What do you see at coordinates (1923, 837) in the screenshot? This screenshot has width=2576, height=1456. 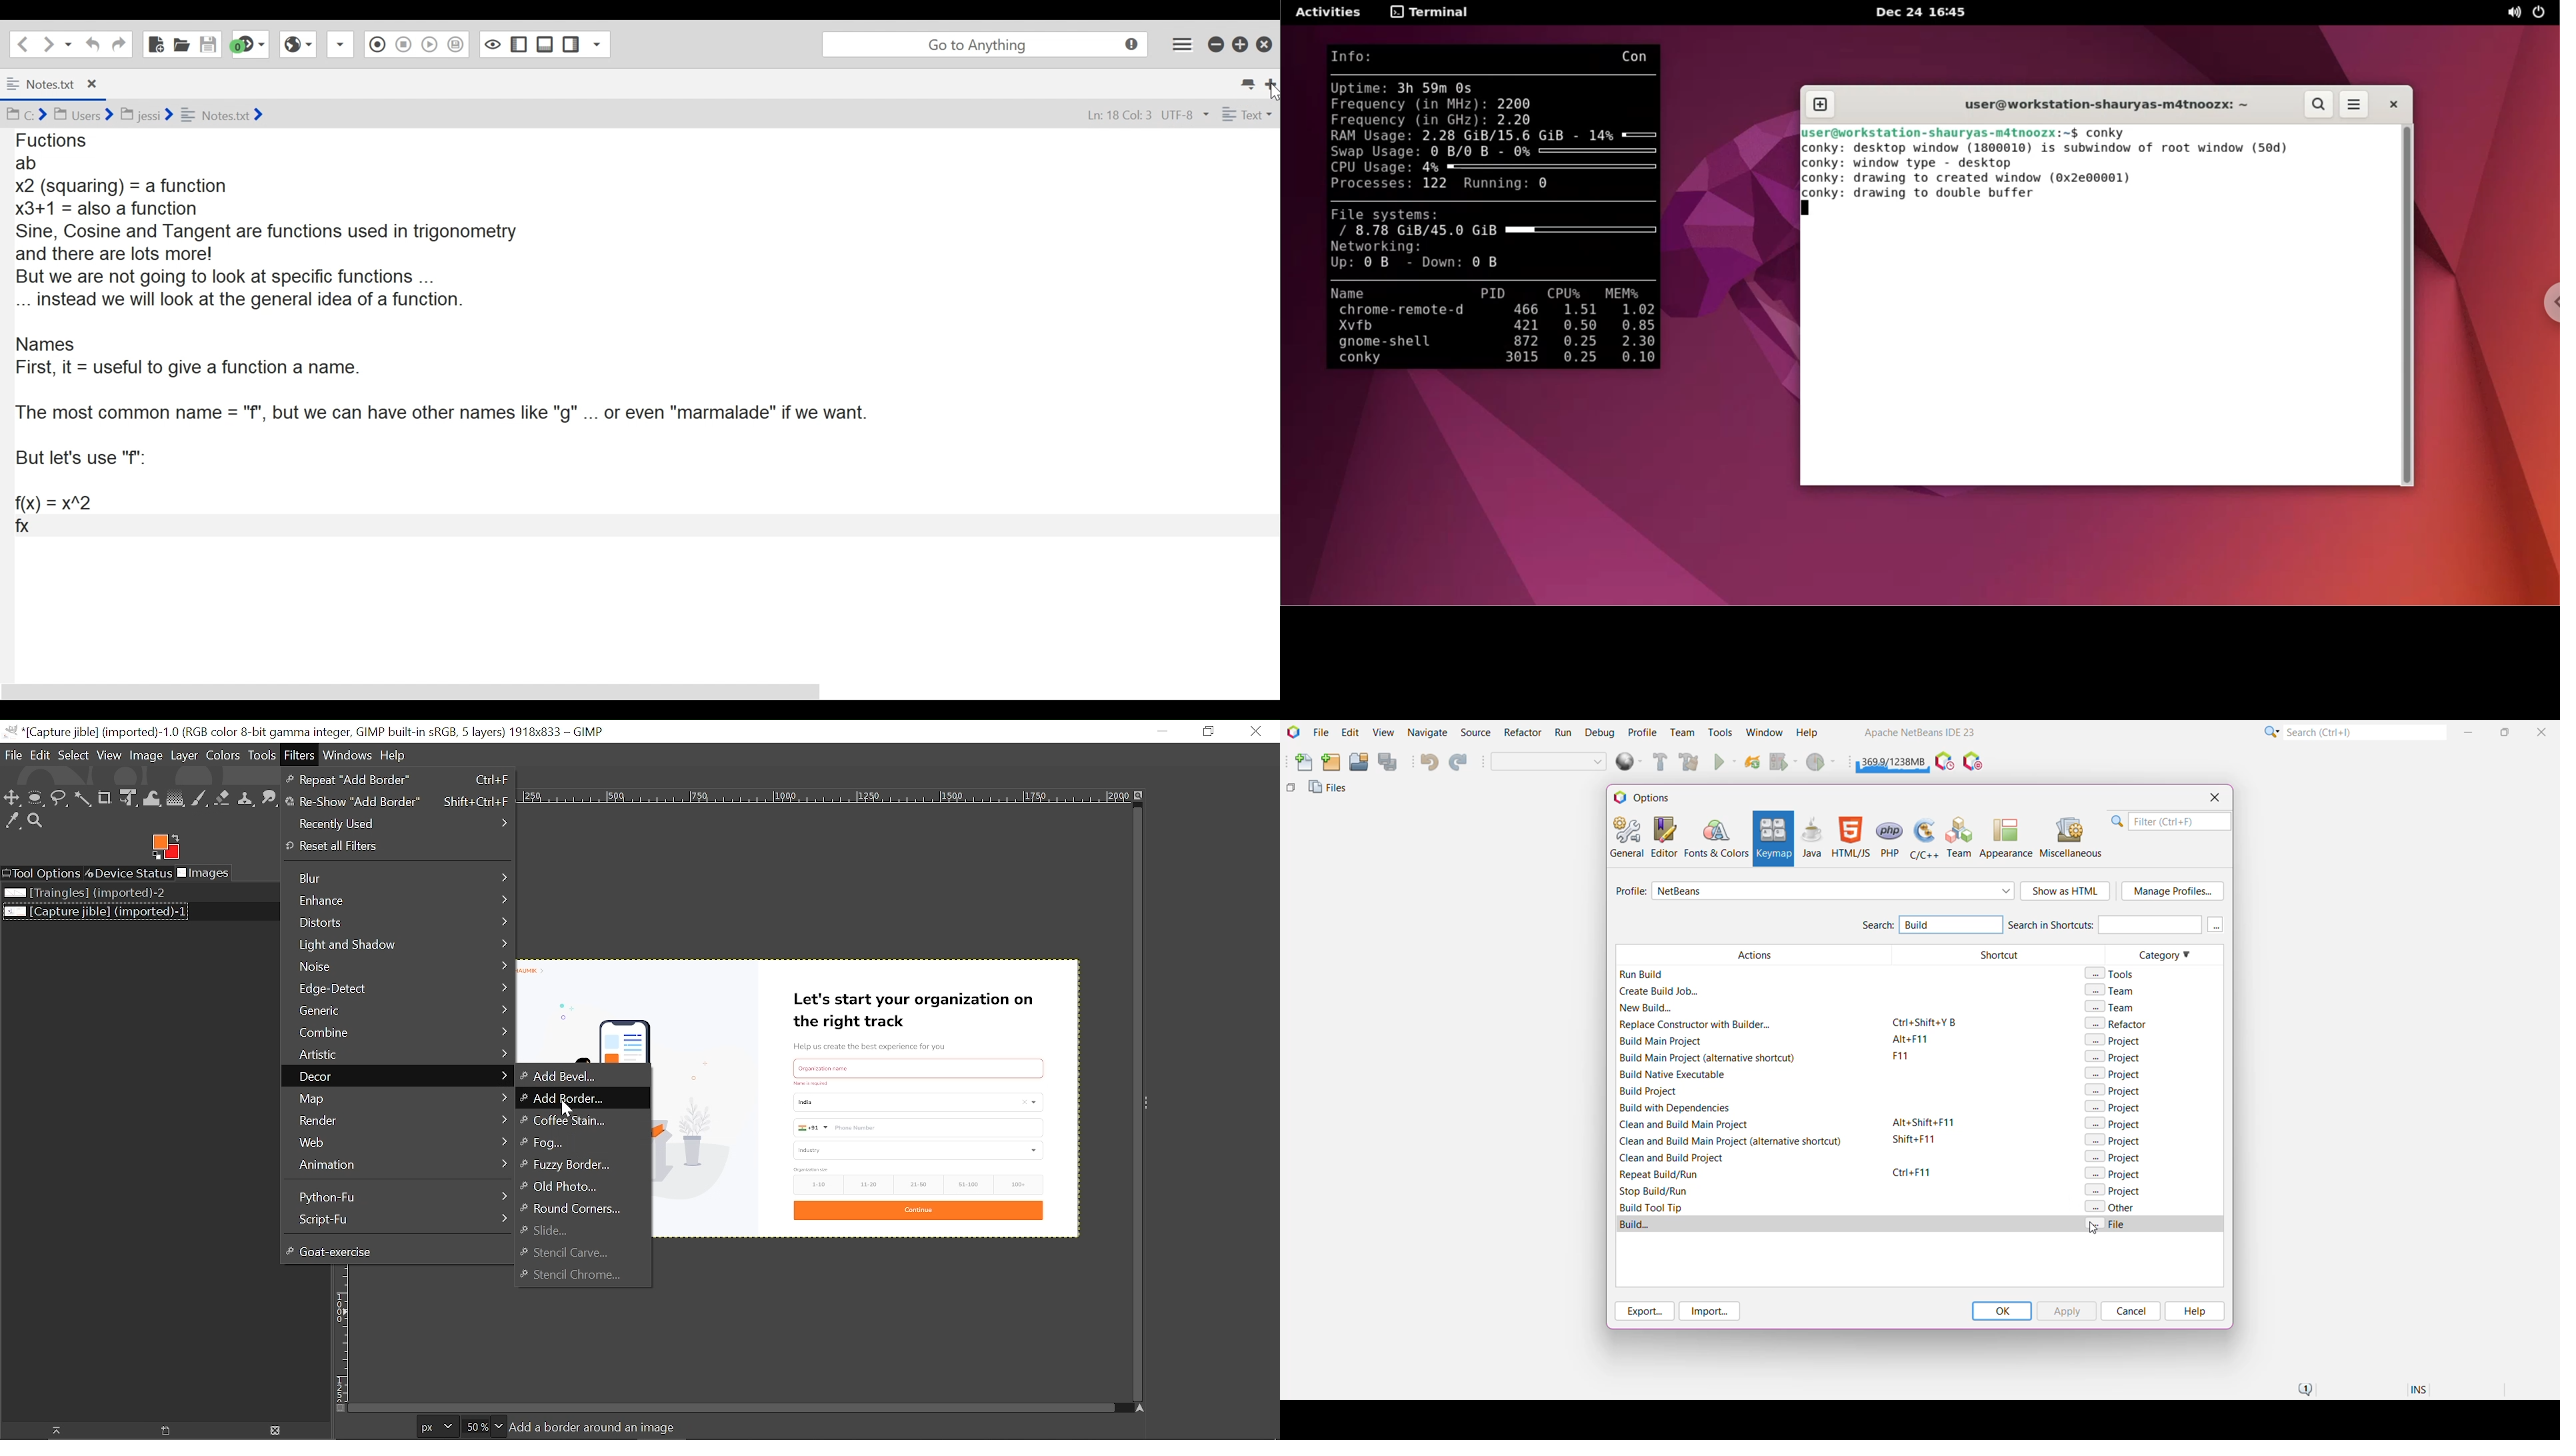 I see `C/C++` at bounding box center [1923, 837].